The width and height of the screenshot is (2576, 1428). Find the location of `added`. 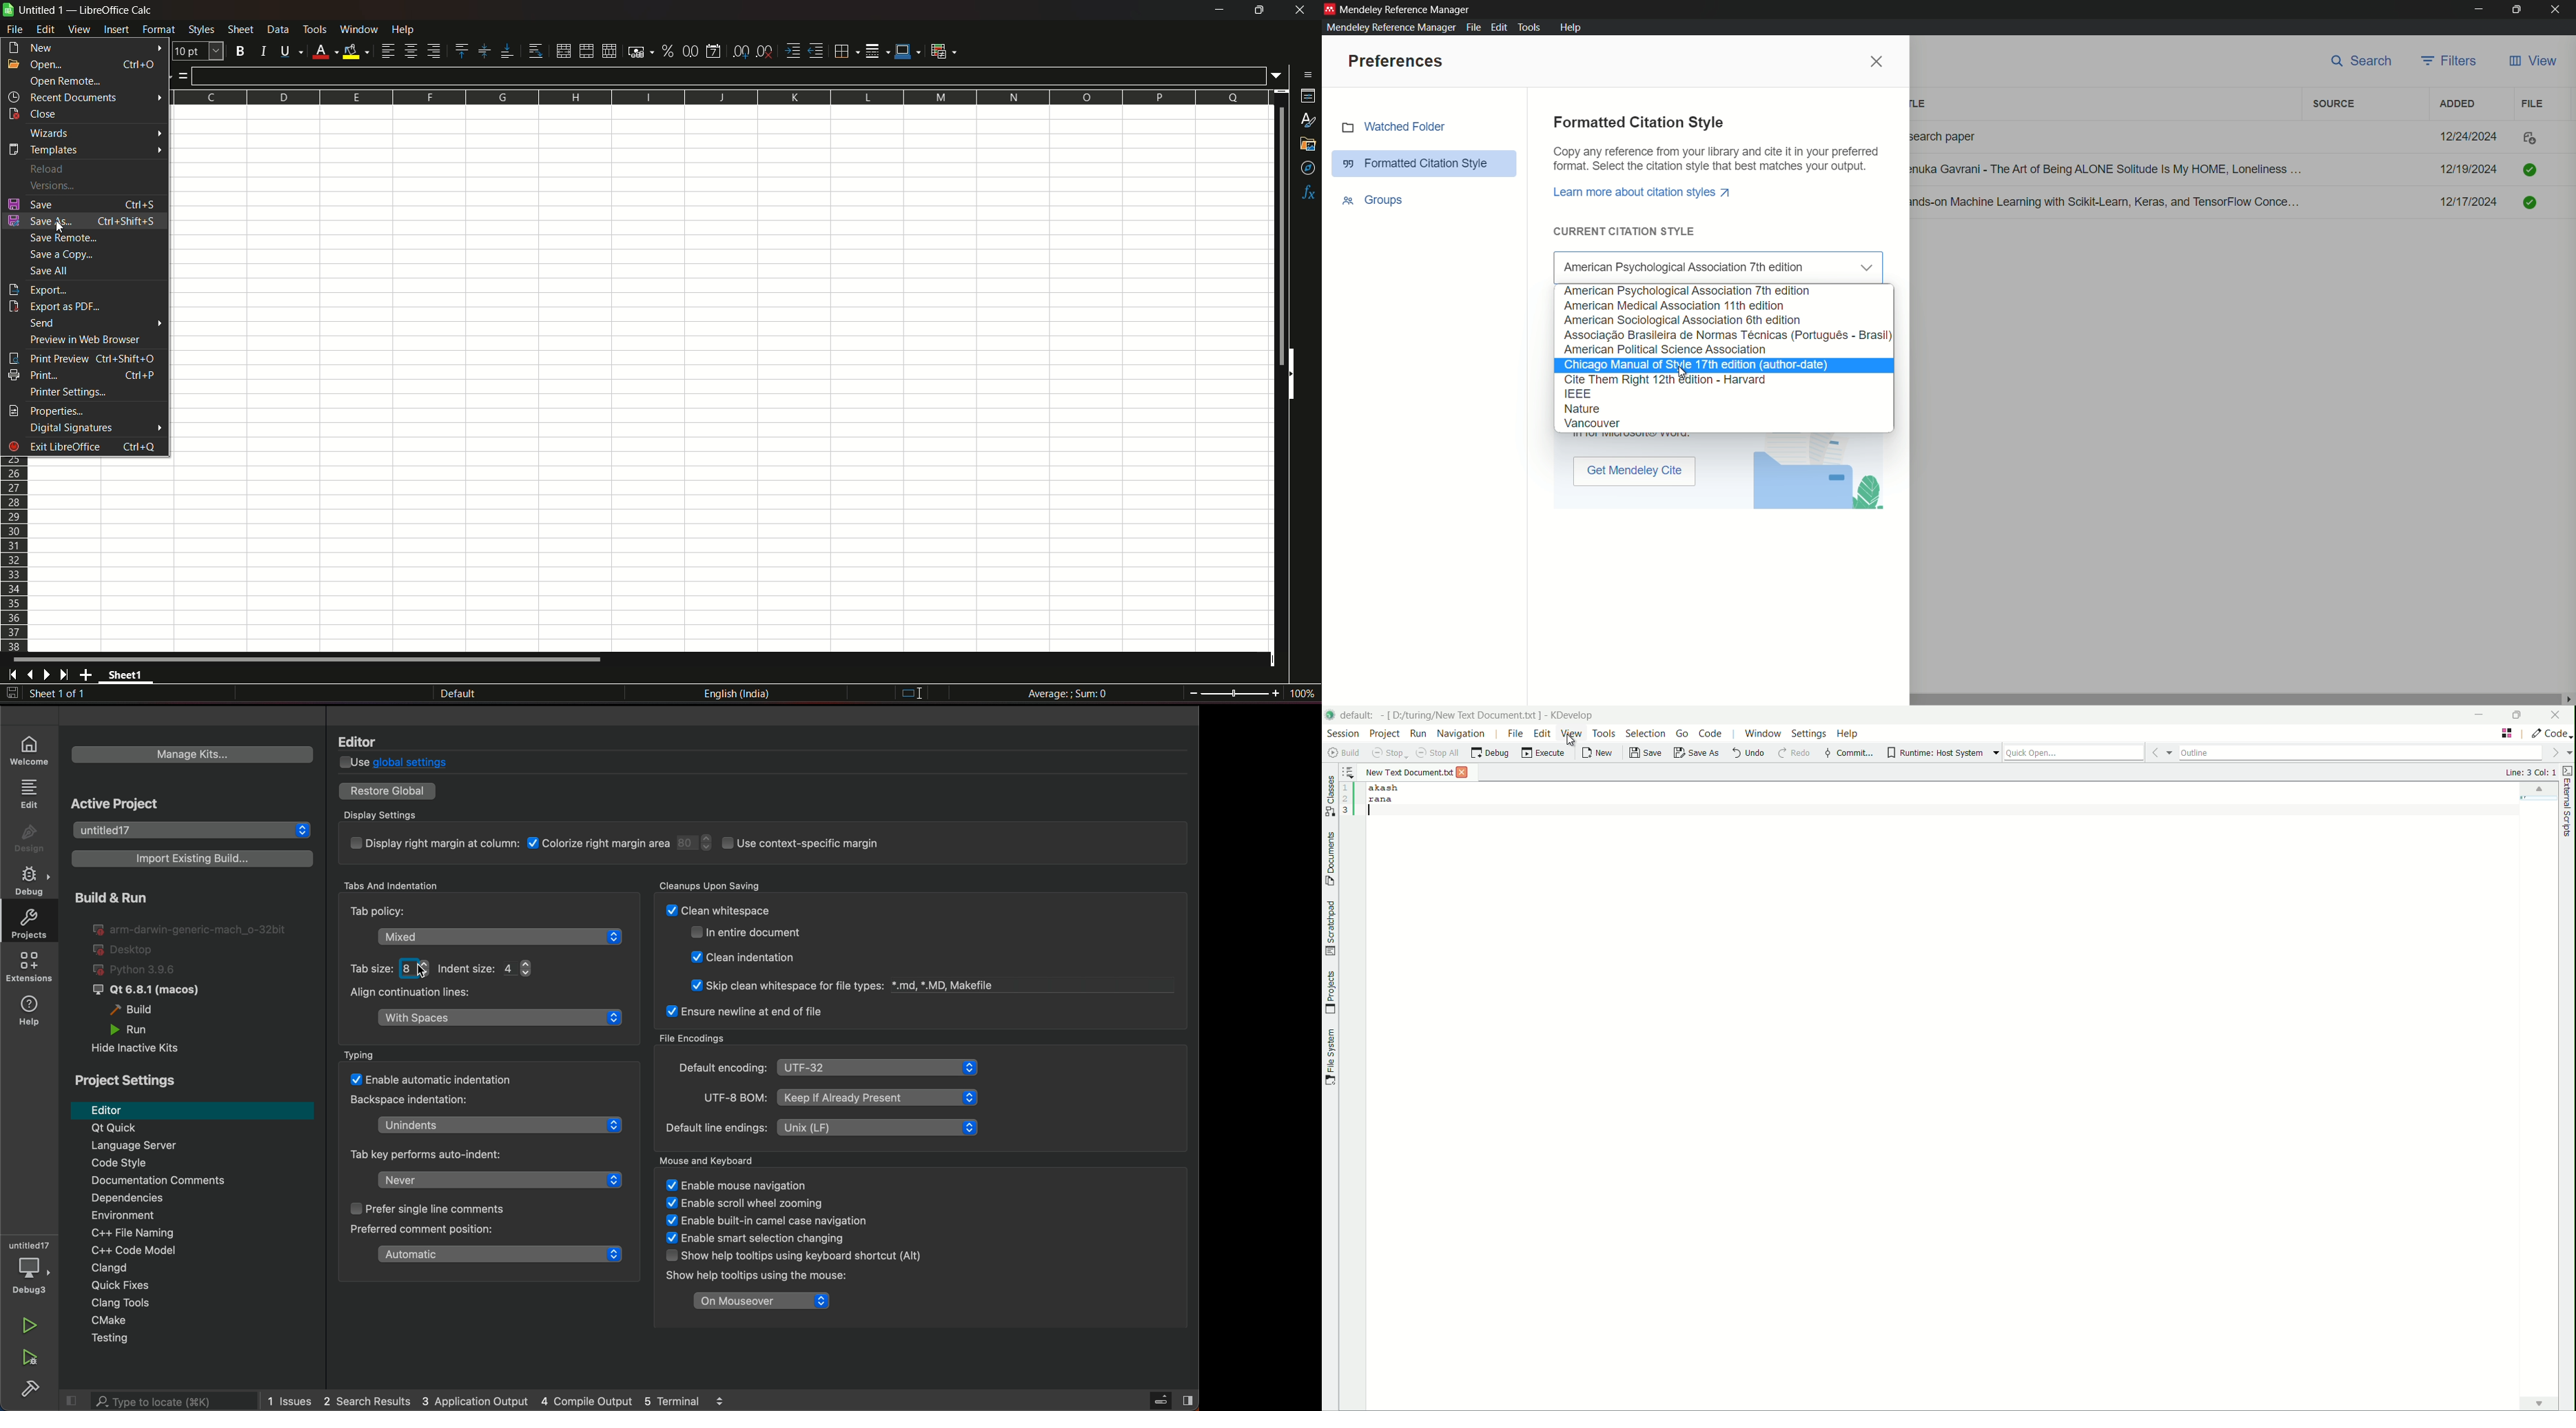

added is located at coordinates (2455, 103).